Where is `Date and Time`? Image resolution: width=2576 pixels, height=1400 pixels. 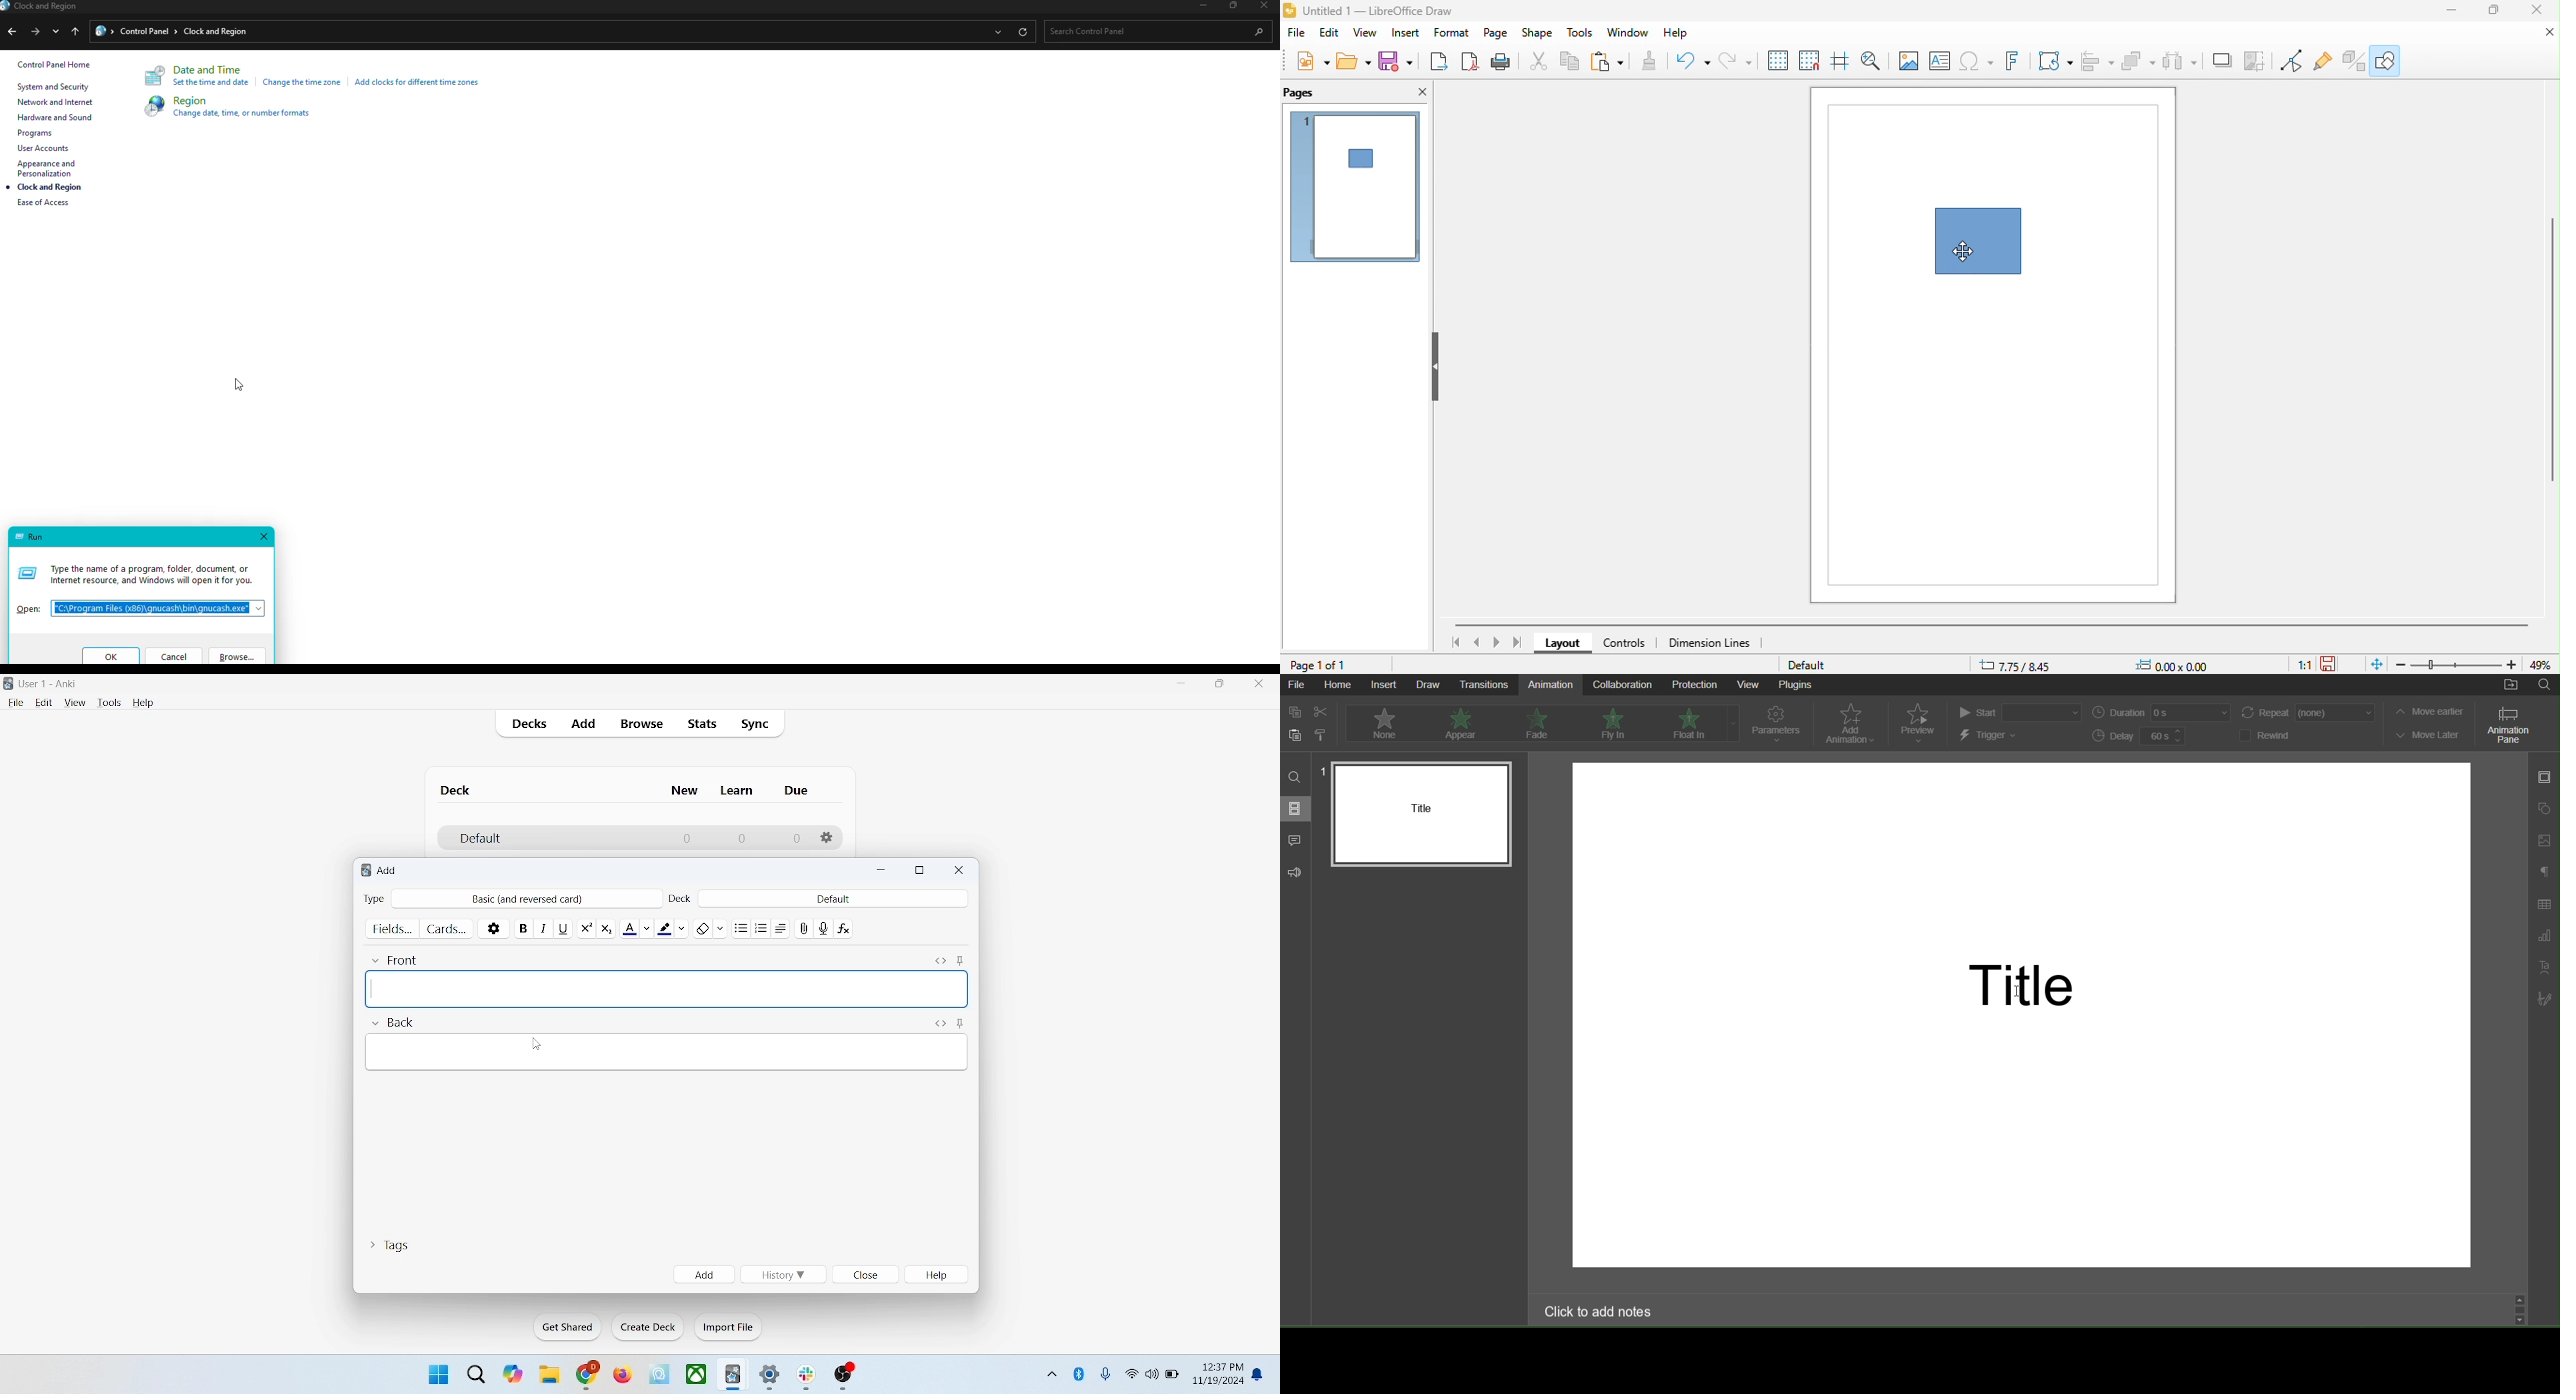 Date and Time is located at coordinates (210, 70).